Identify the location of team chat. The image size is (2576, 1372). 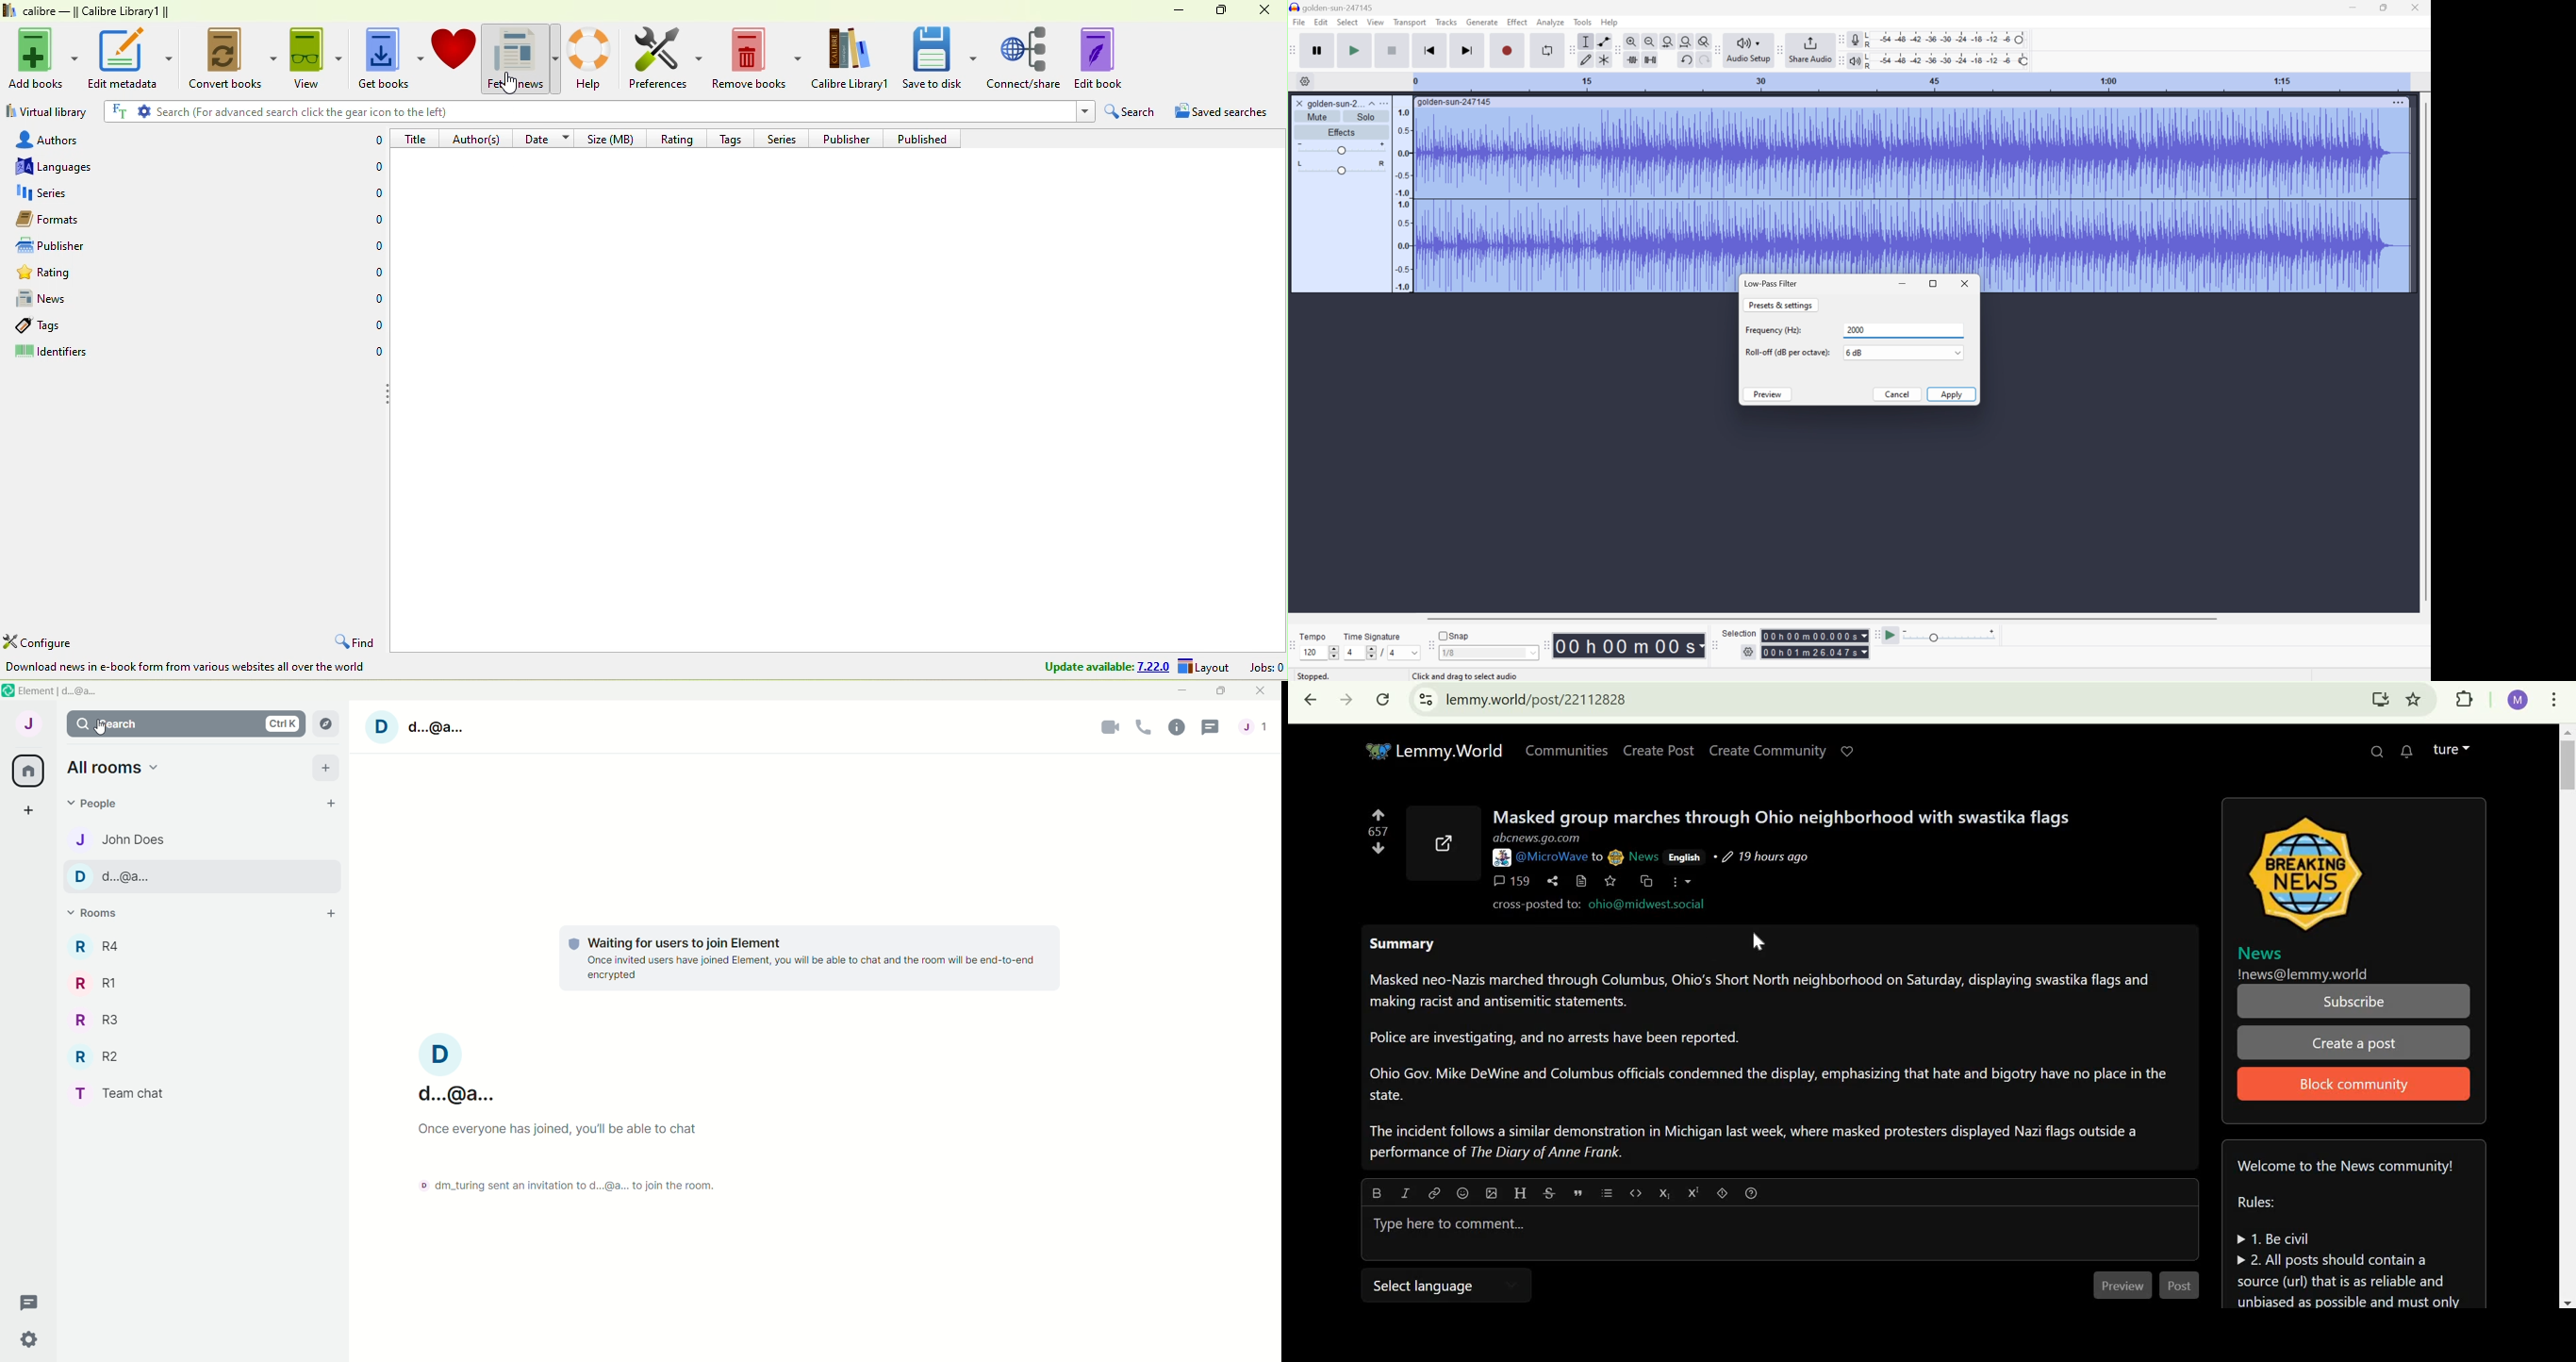
(129, 1095).